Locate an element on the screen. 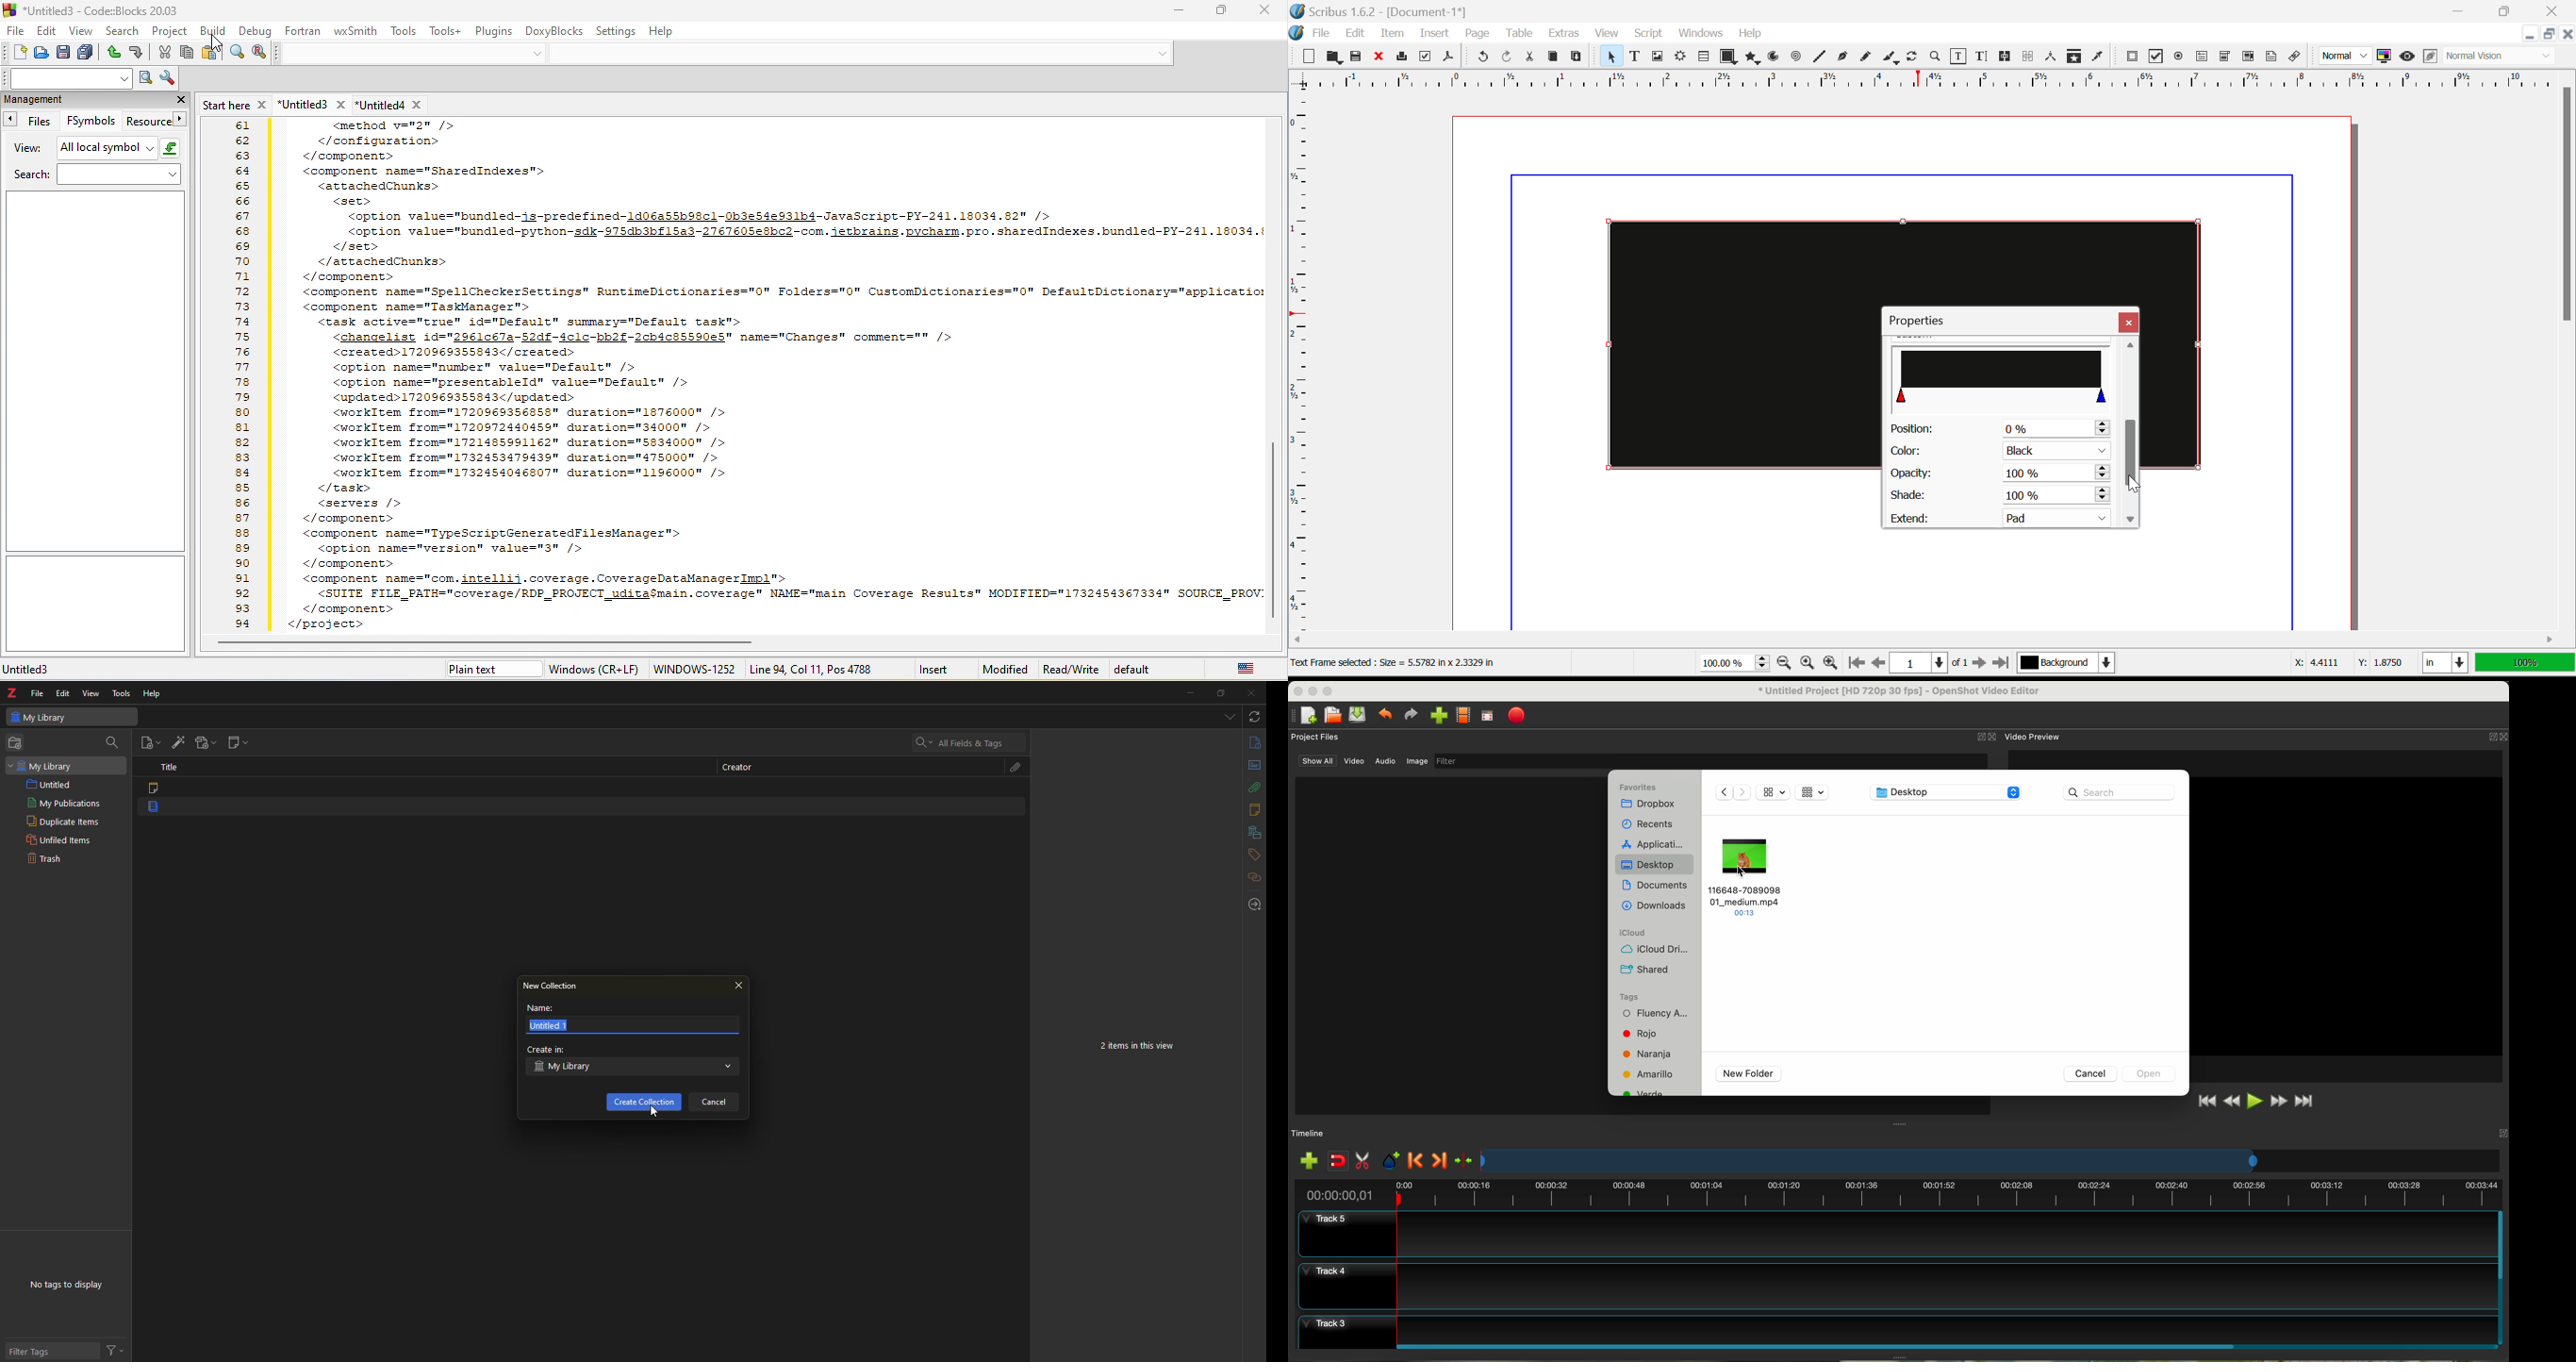 The height and width of the screenshot is (1372, 2576). Save as Pdf is located at coordinates (1448, 58).